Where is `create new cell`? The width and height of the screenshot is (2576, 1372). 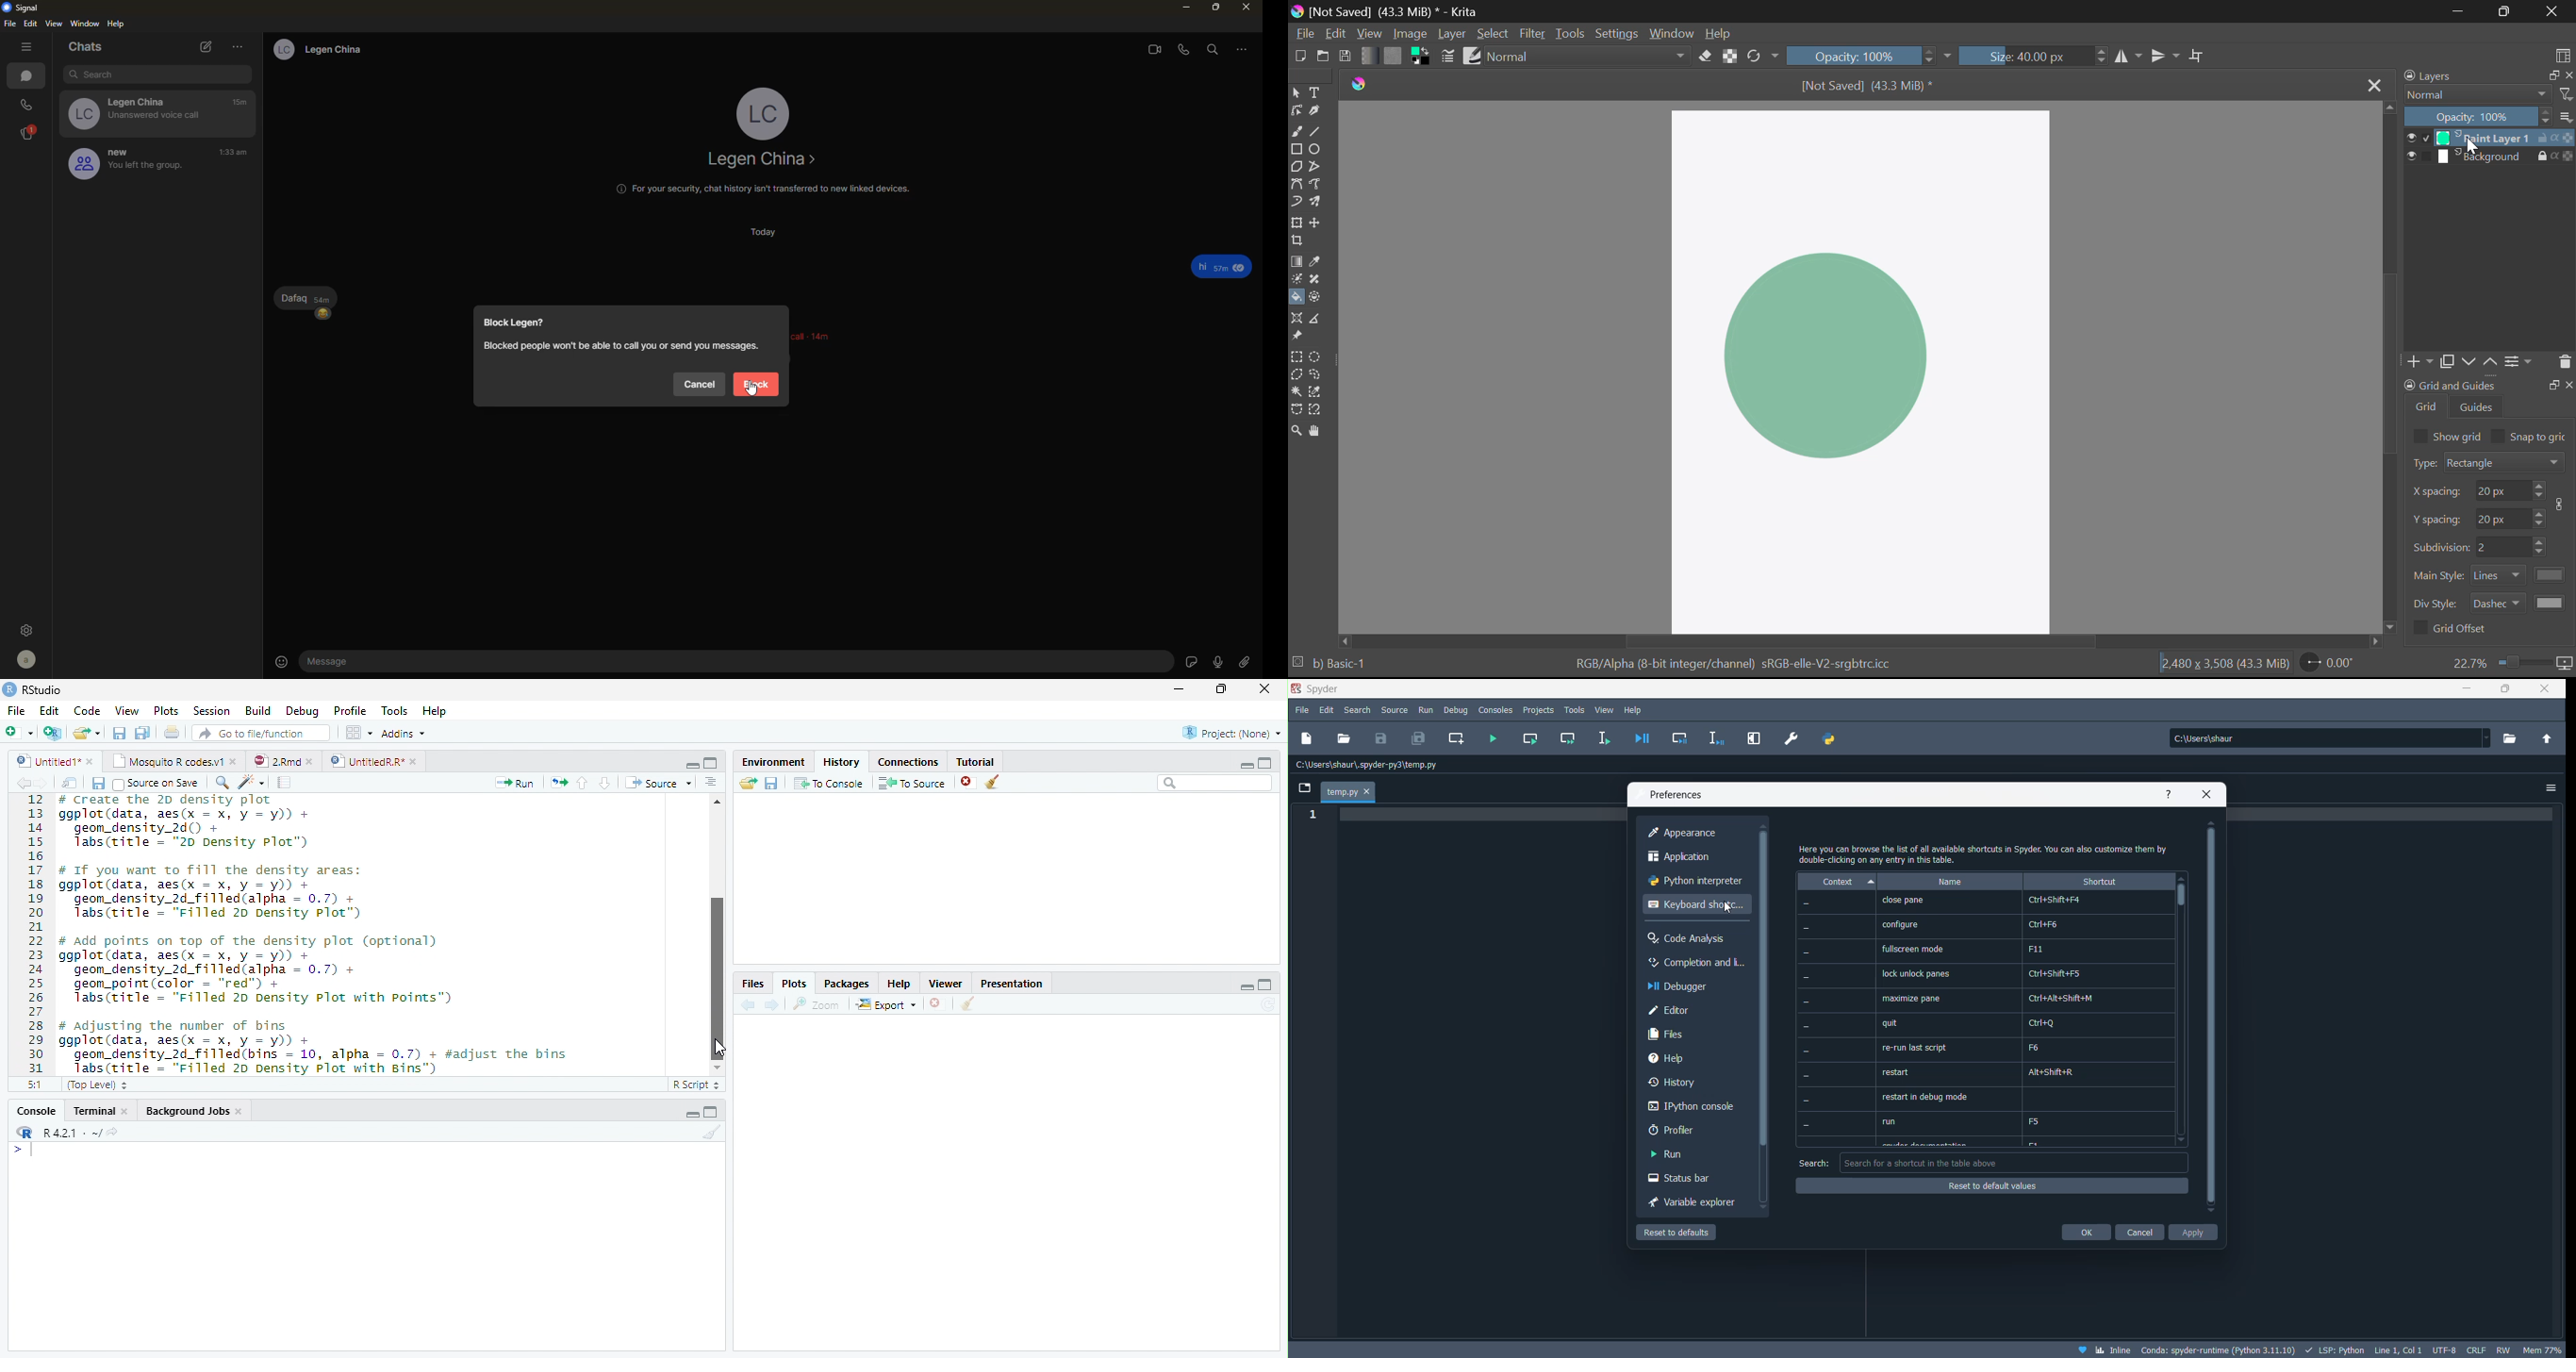 create new cell is located at coordinates (1456, 740).